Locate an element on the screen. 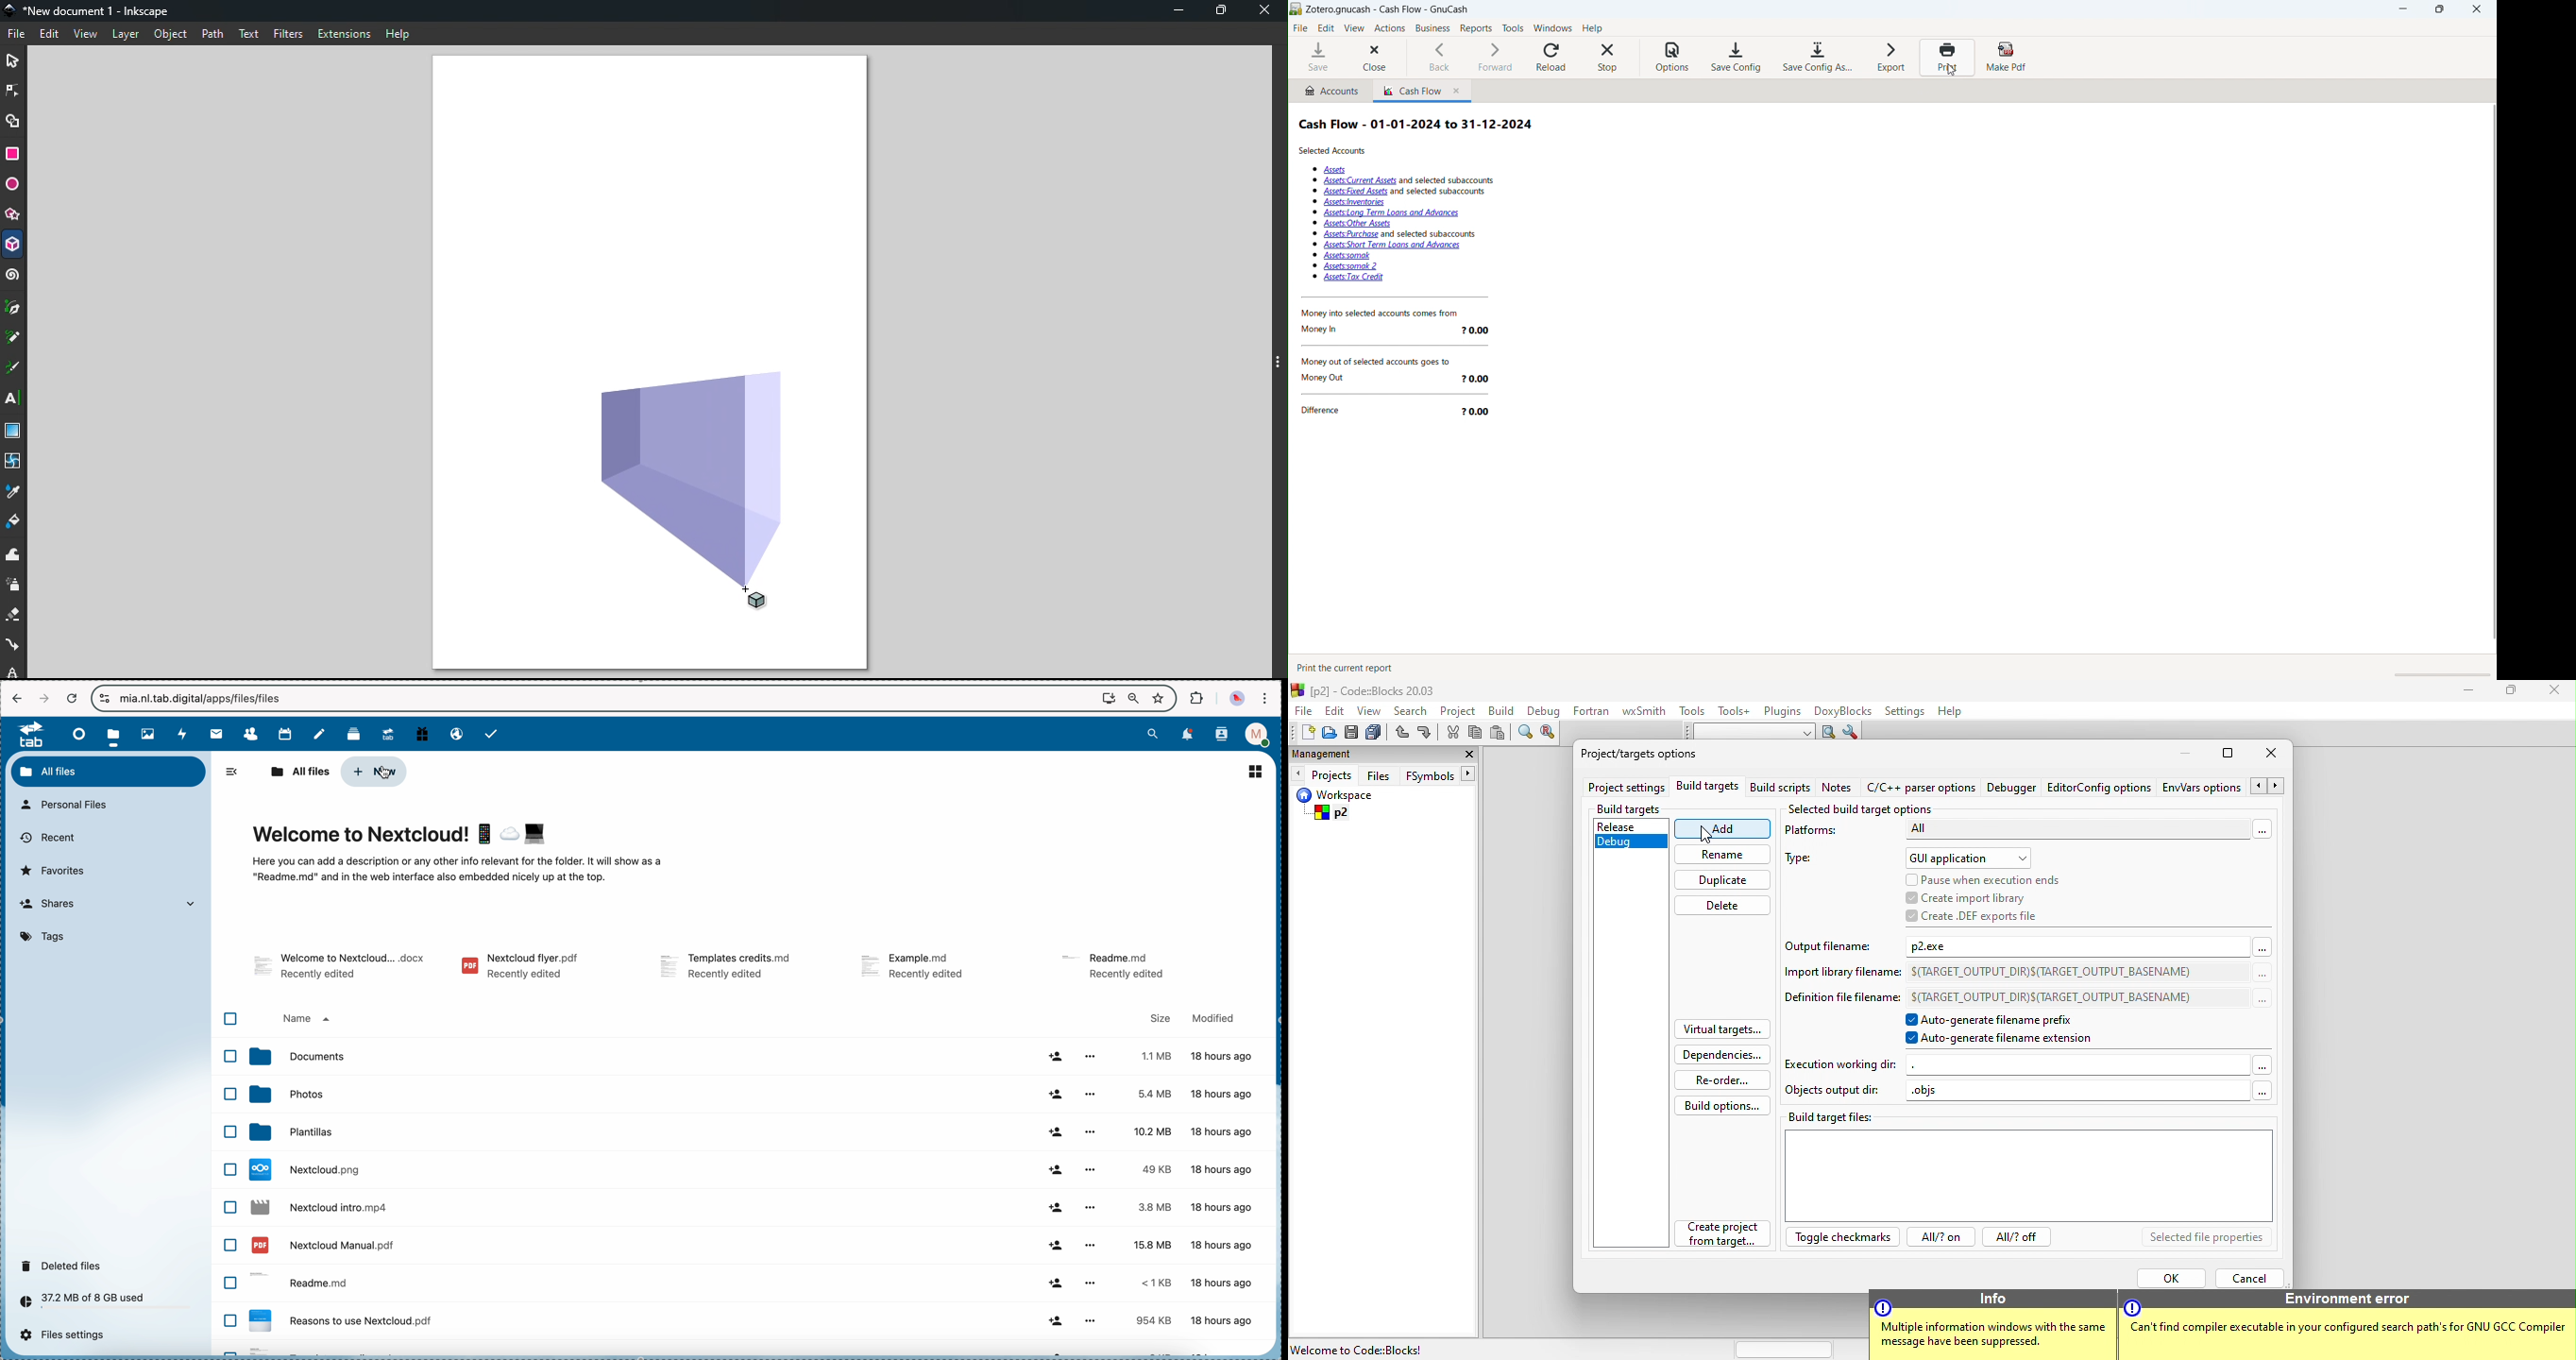  file is located at coordinates (745, 1350).